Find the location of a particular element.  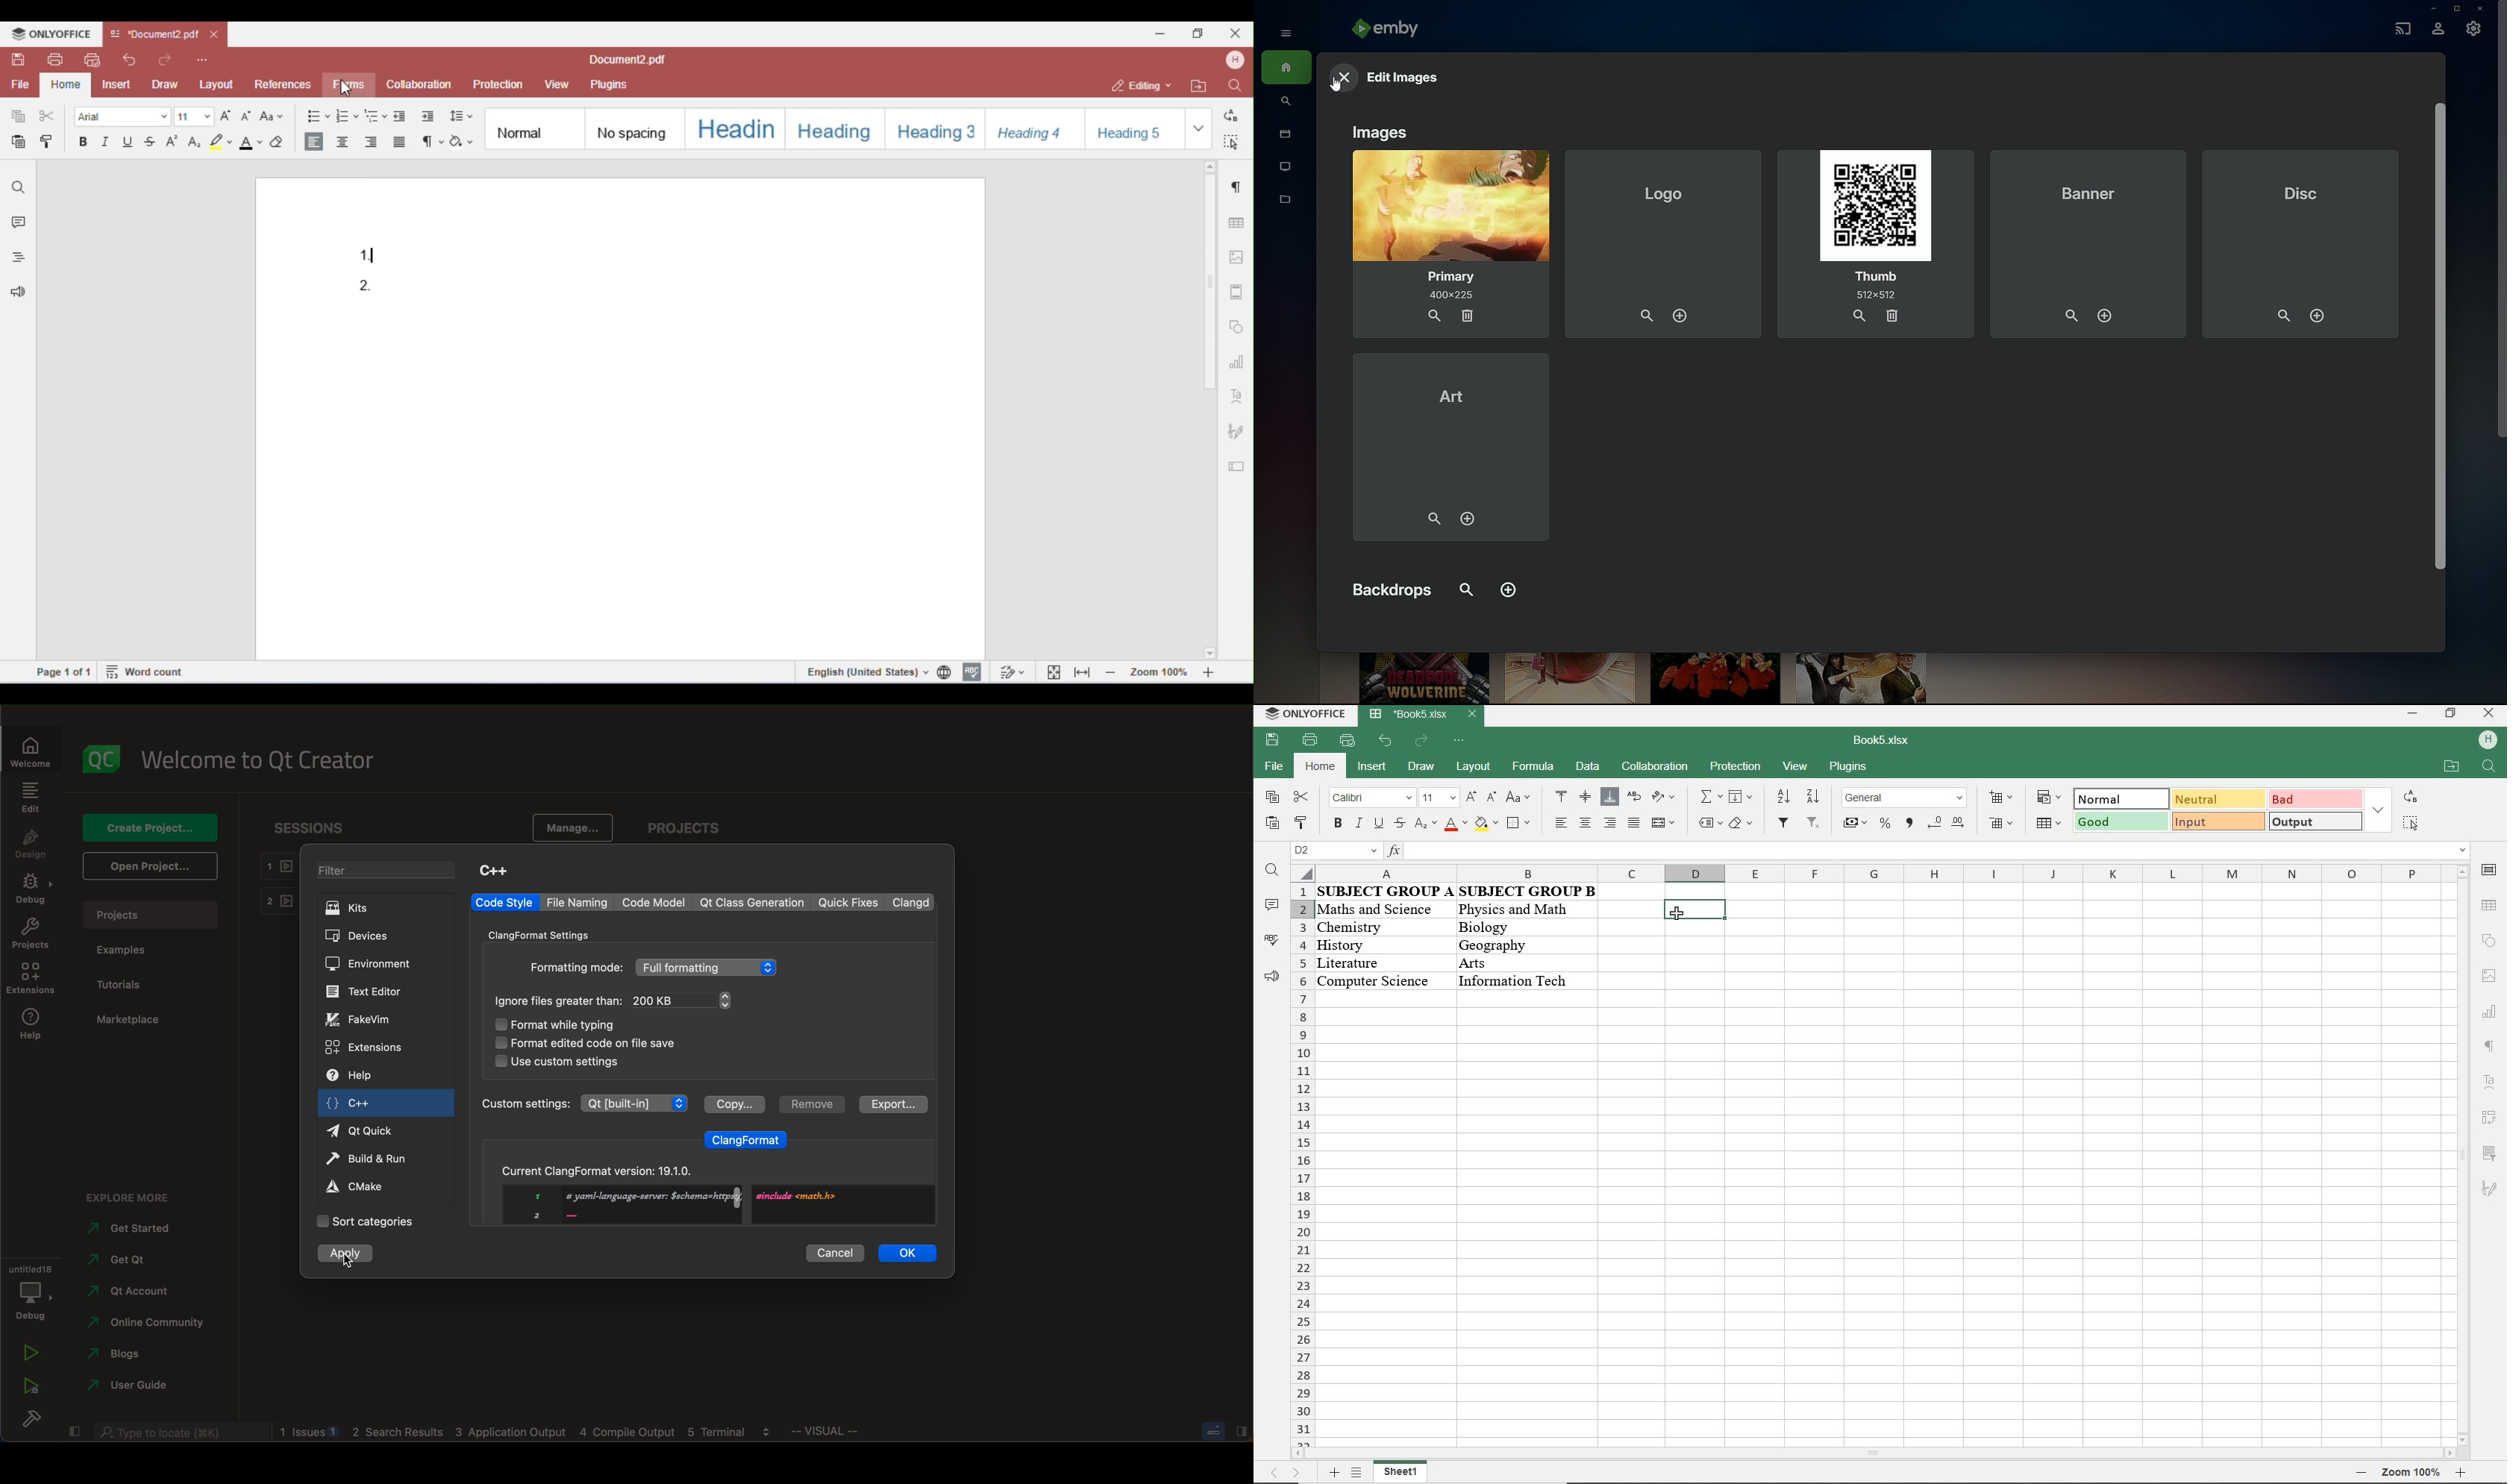

history is located at coordinates (1377, 943).